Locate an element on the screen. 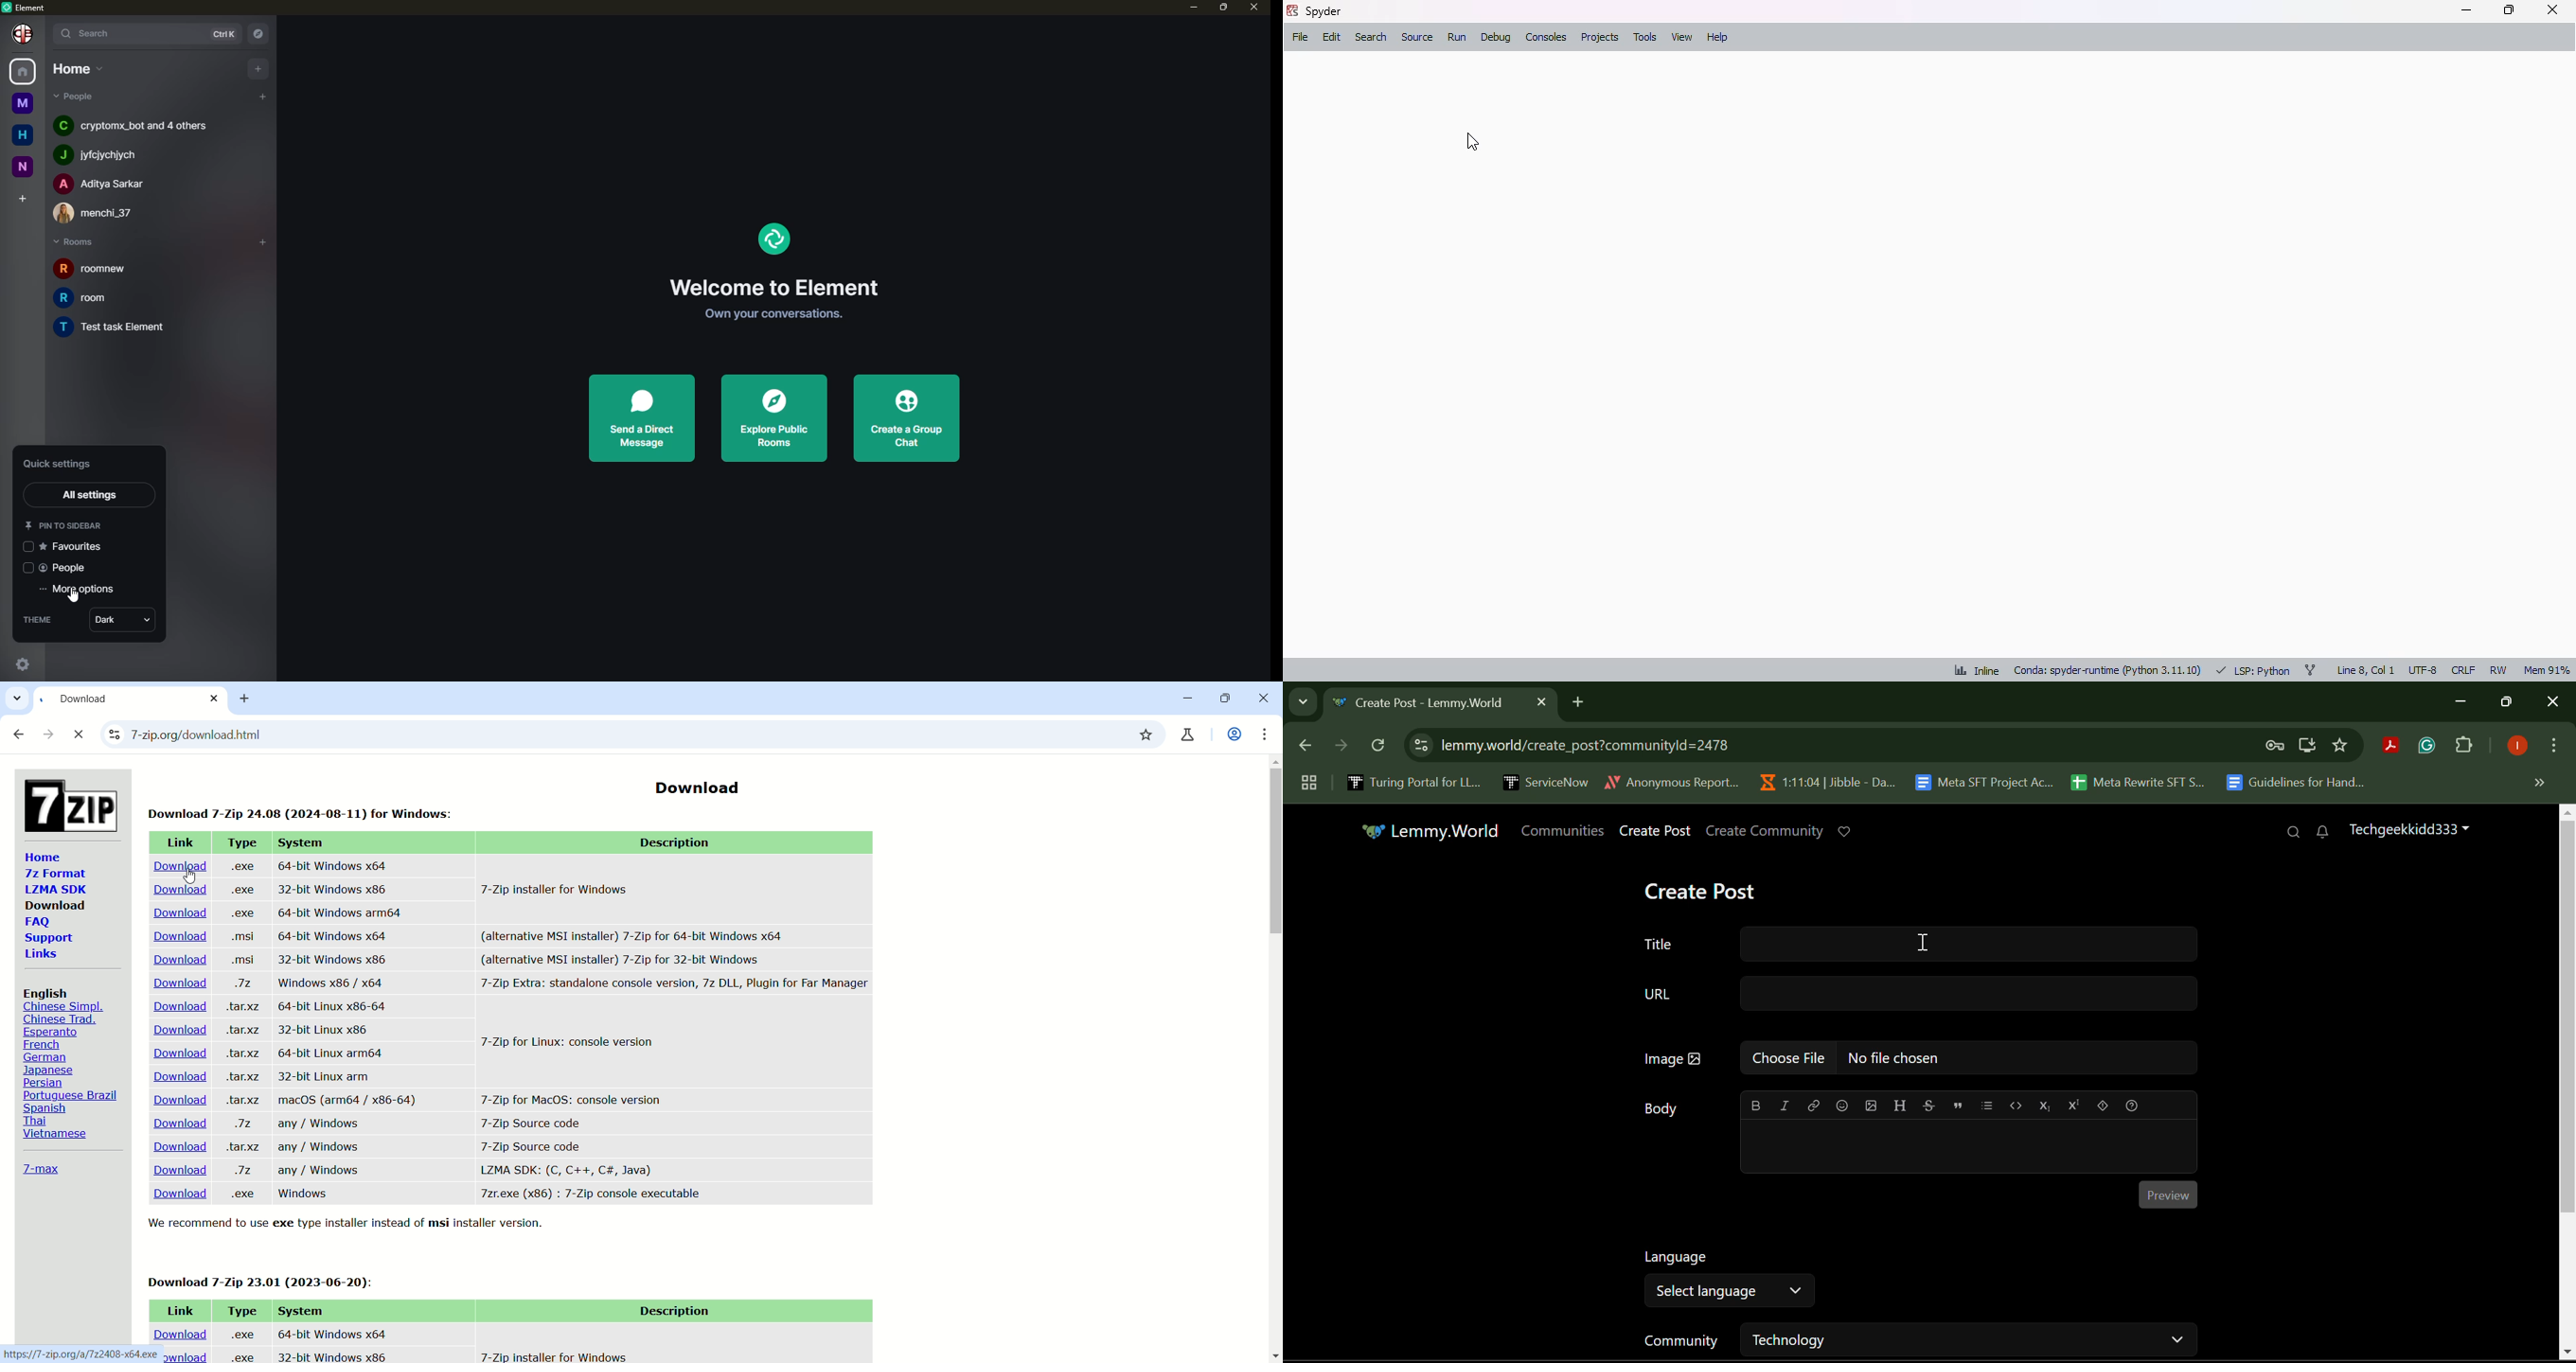 The height and width of the screenshot is (1372, 2576). maximize is located at coordinates (1222, 700).